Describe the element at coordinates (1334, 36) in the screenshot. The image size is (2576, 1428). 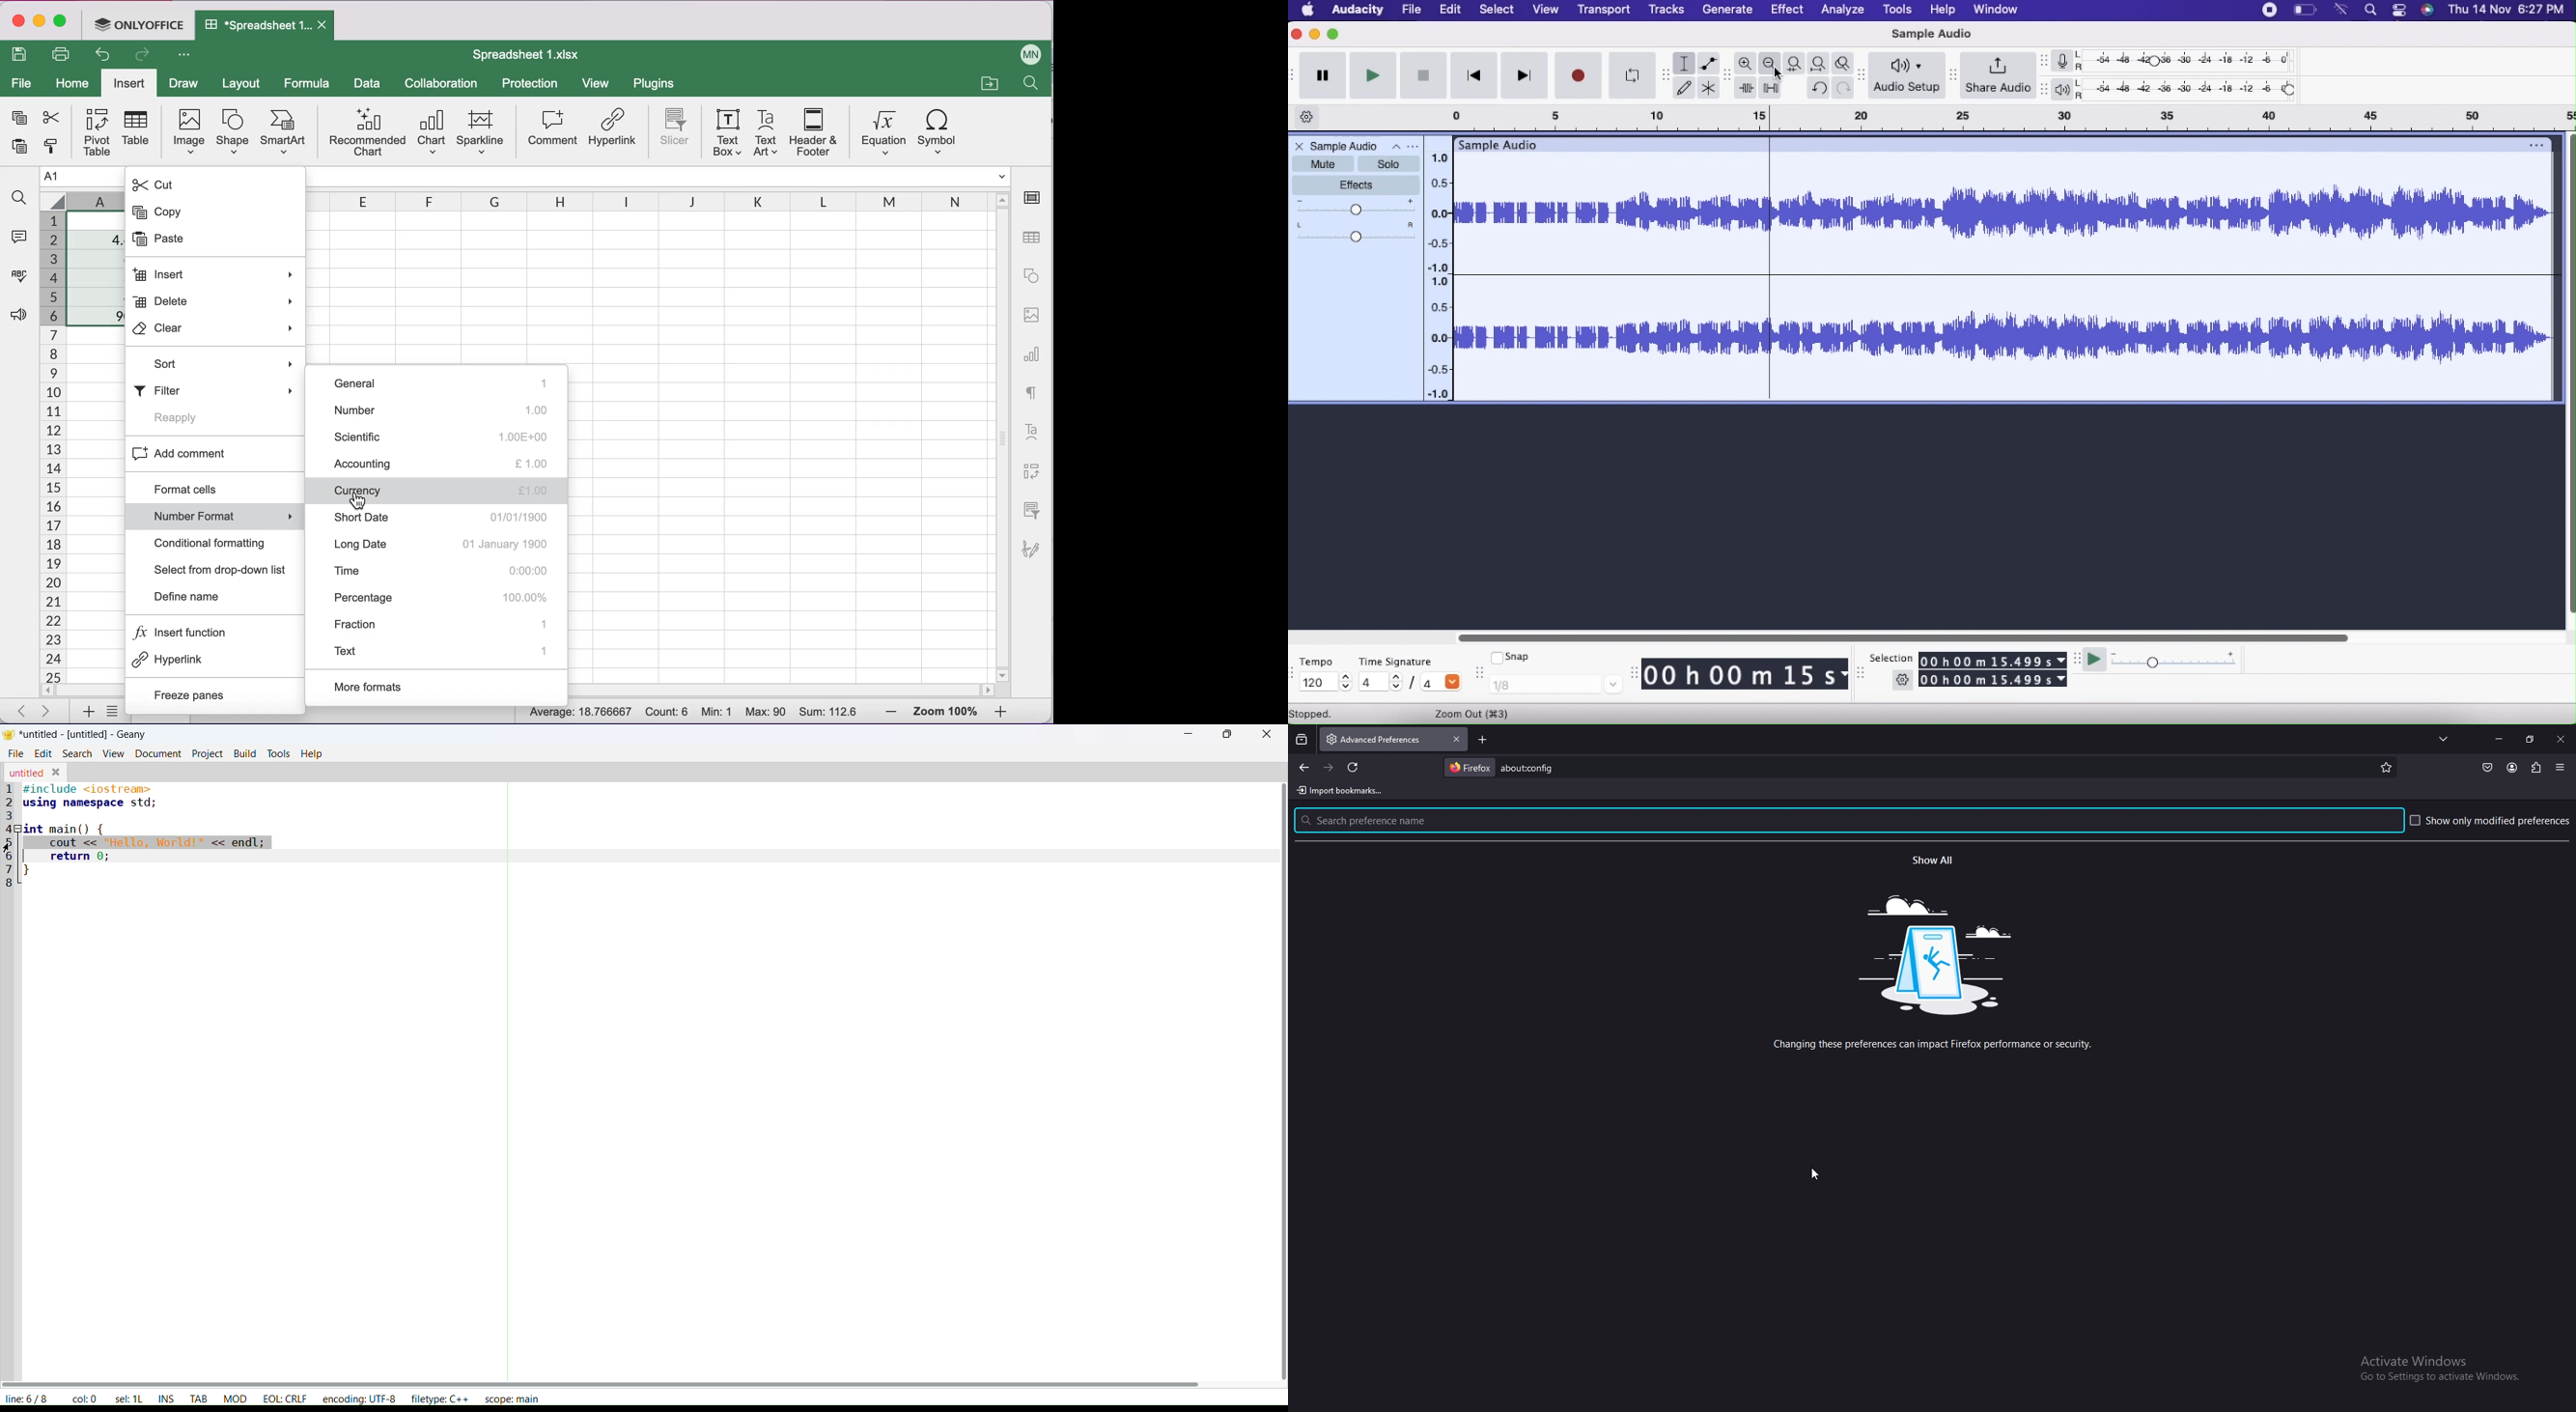
I see `Maximize` at that location.